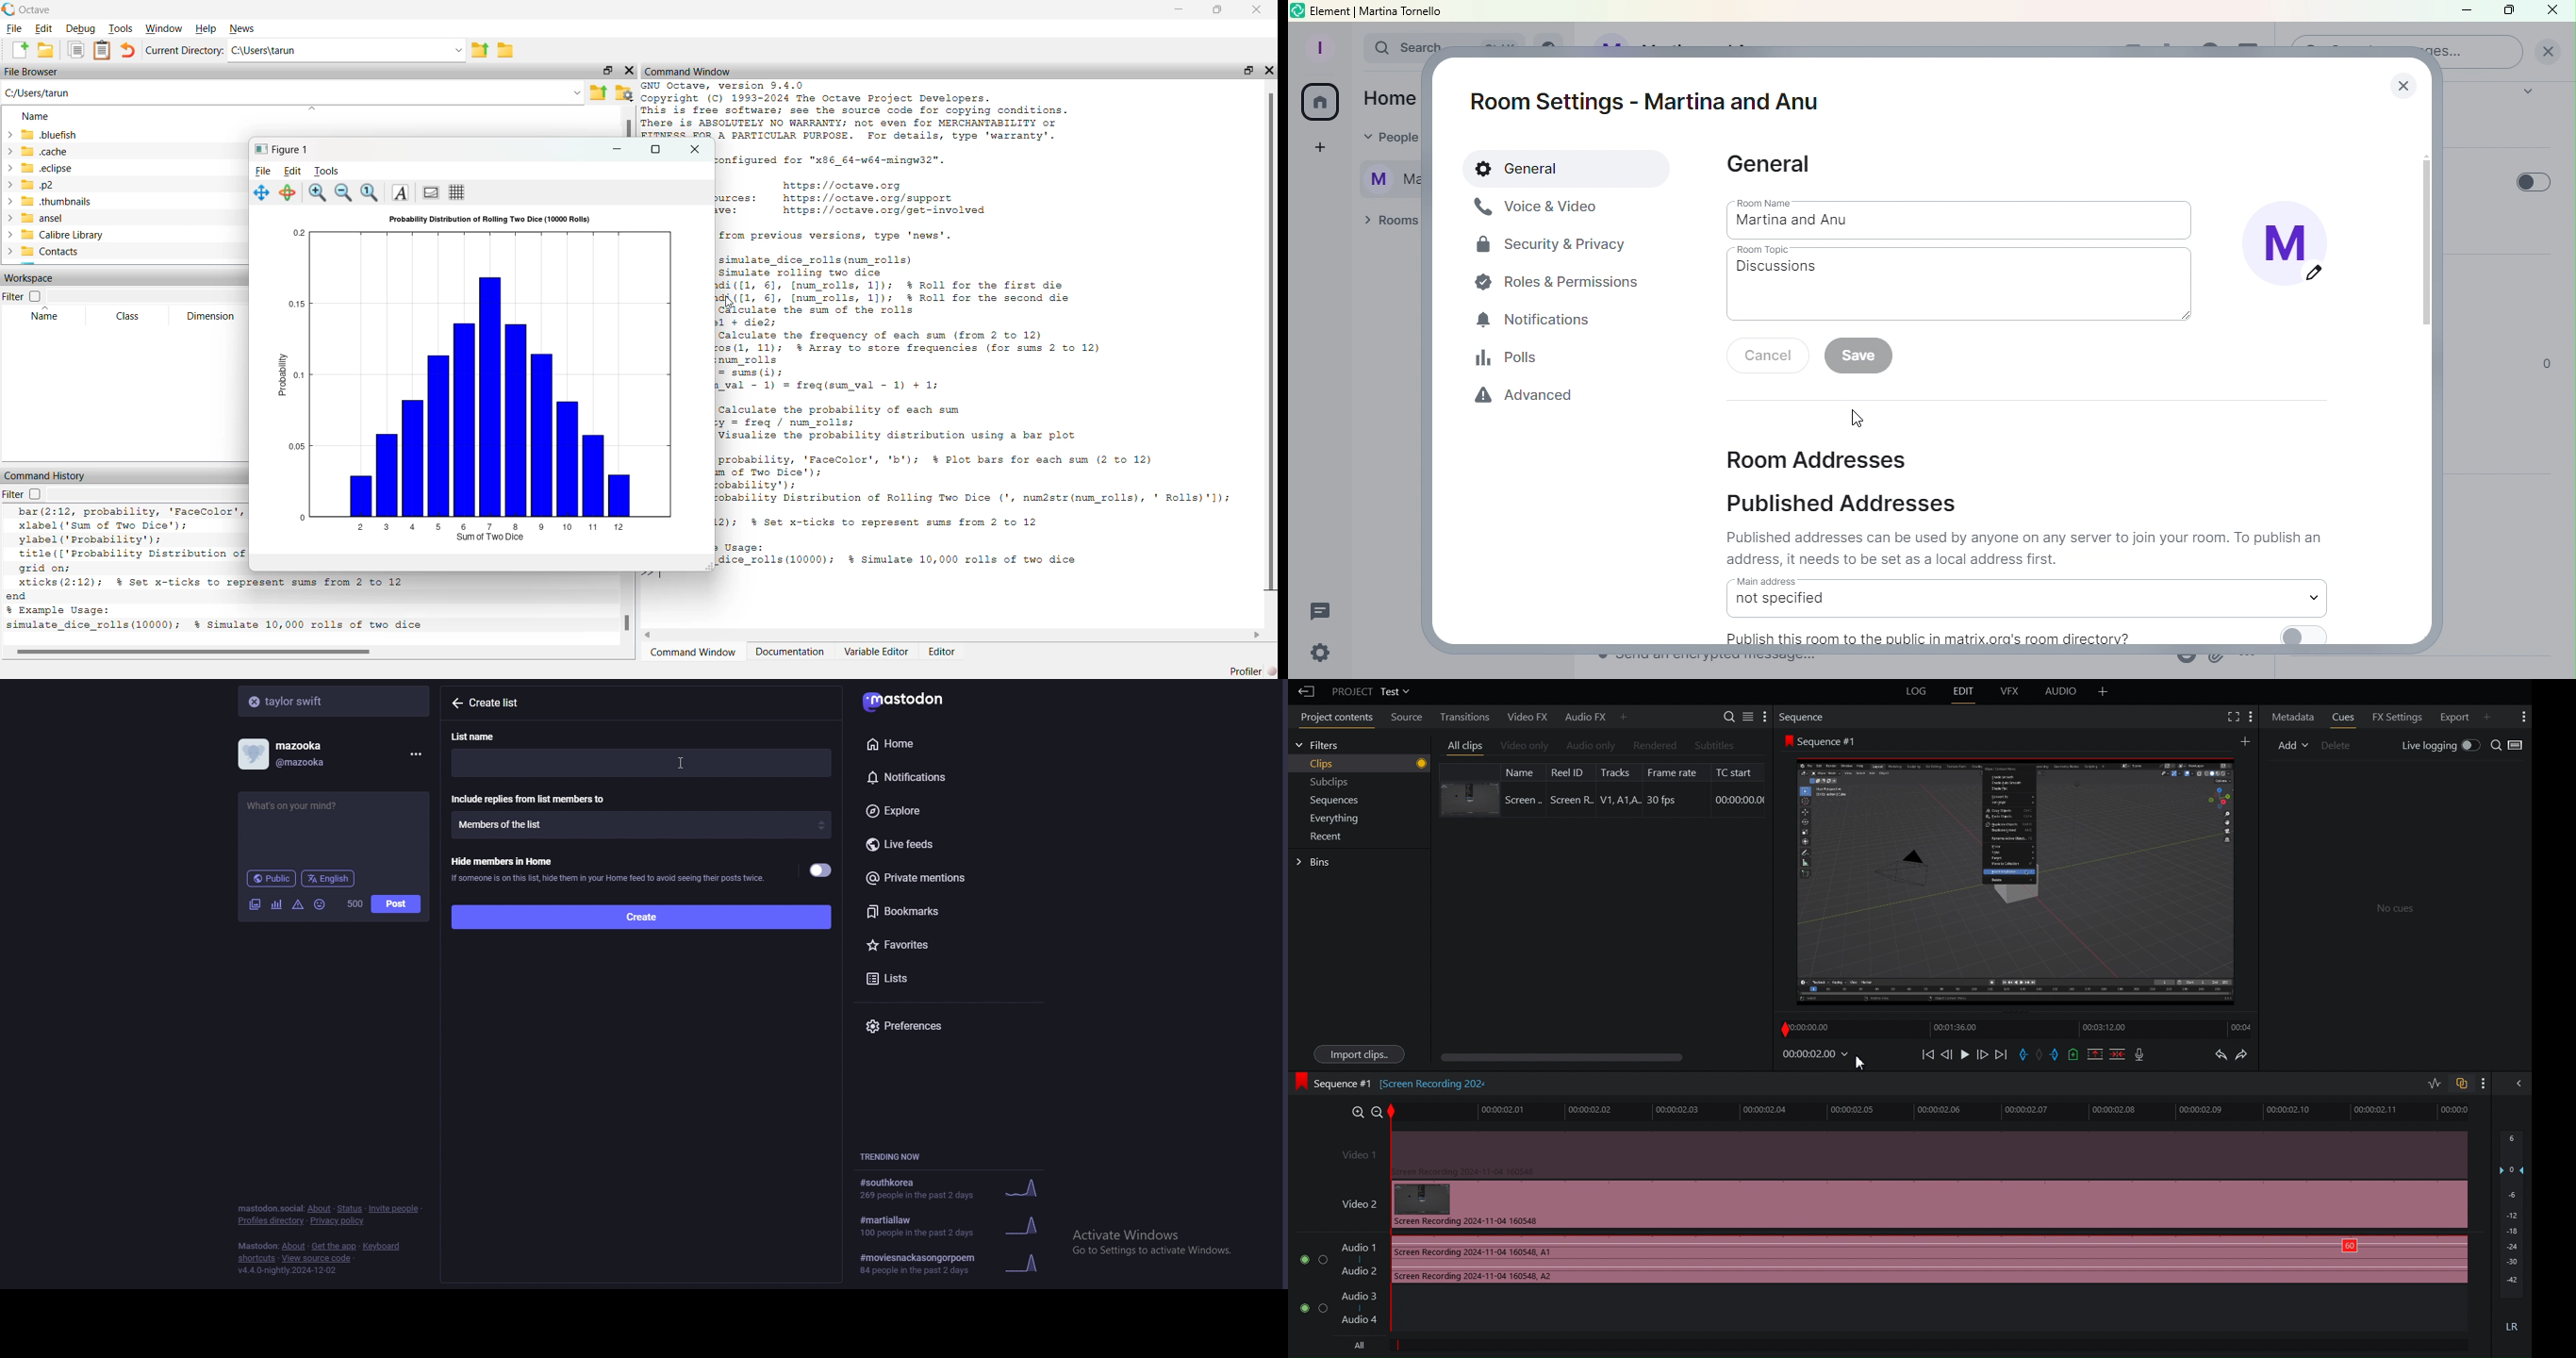 Image resolution: width=2576 pixels, height=1372 pixels. Describe the element at coordinates (1317, 45) in the screenshot. I see `Profile` at that location.